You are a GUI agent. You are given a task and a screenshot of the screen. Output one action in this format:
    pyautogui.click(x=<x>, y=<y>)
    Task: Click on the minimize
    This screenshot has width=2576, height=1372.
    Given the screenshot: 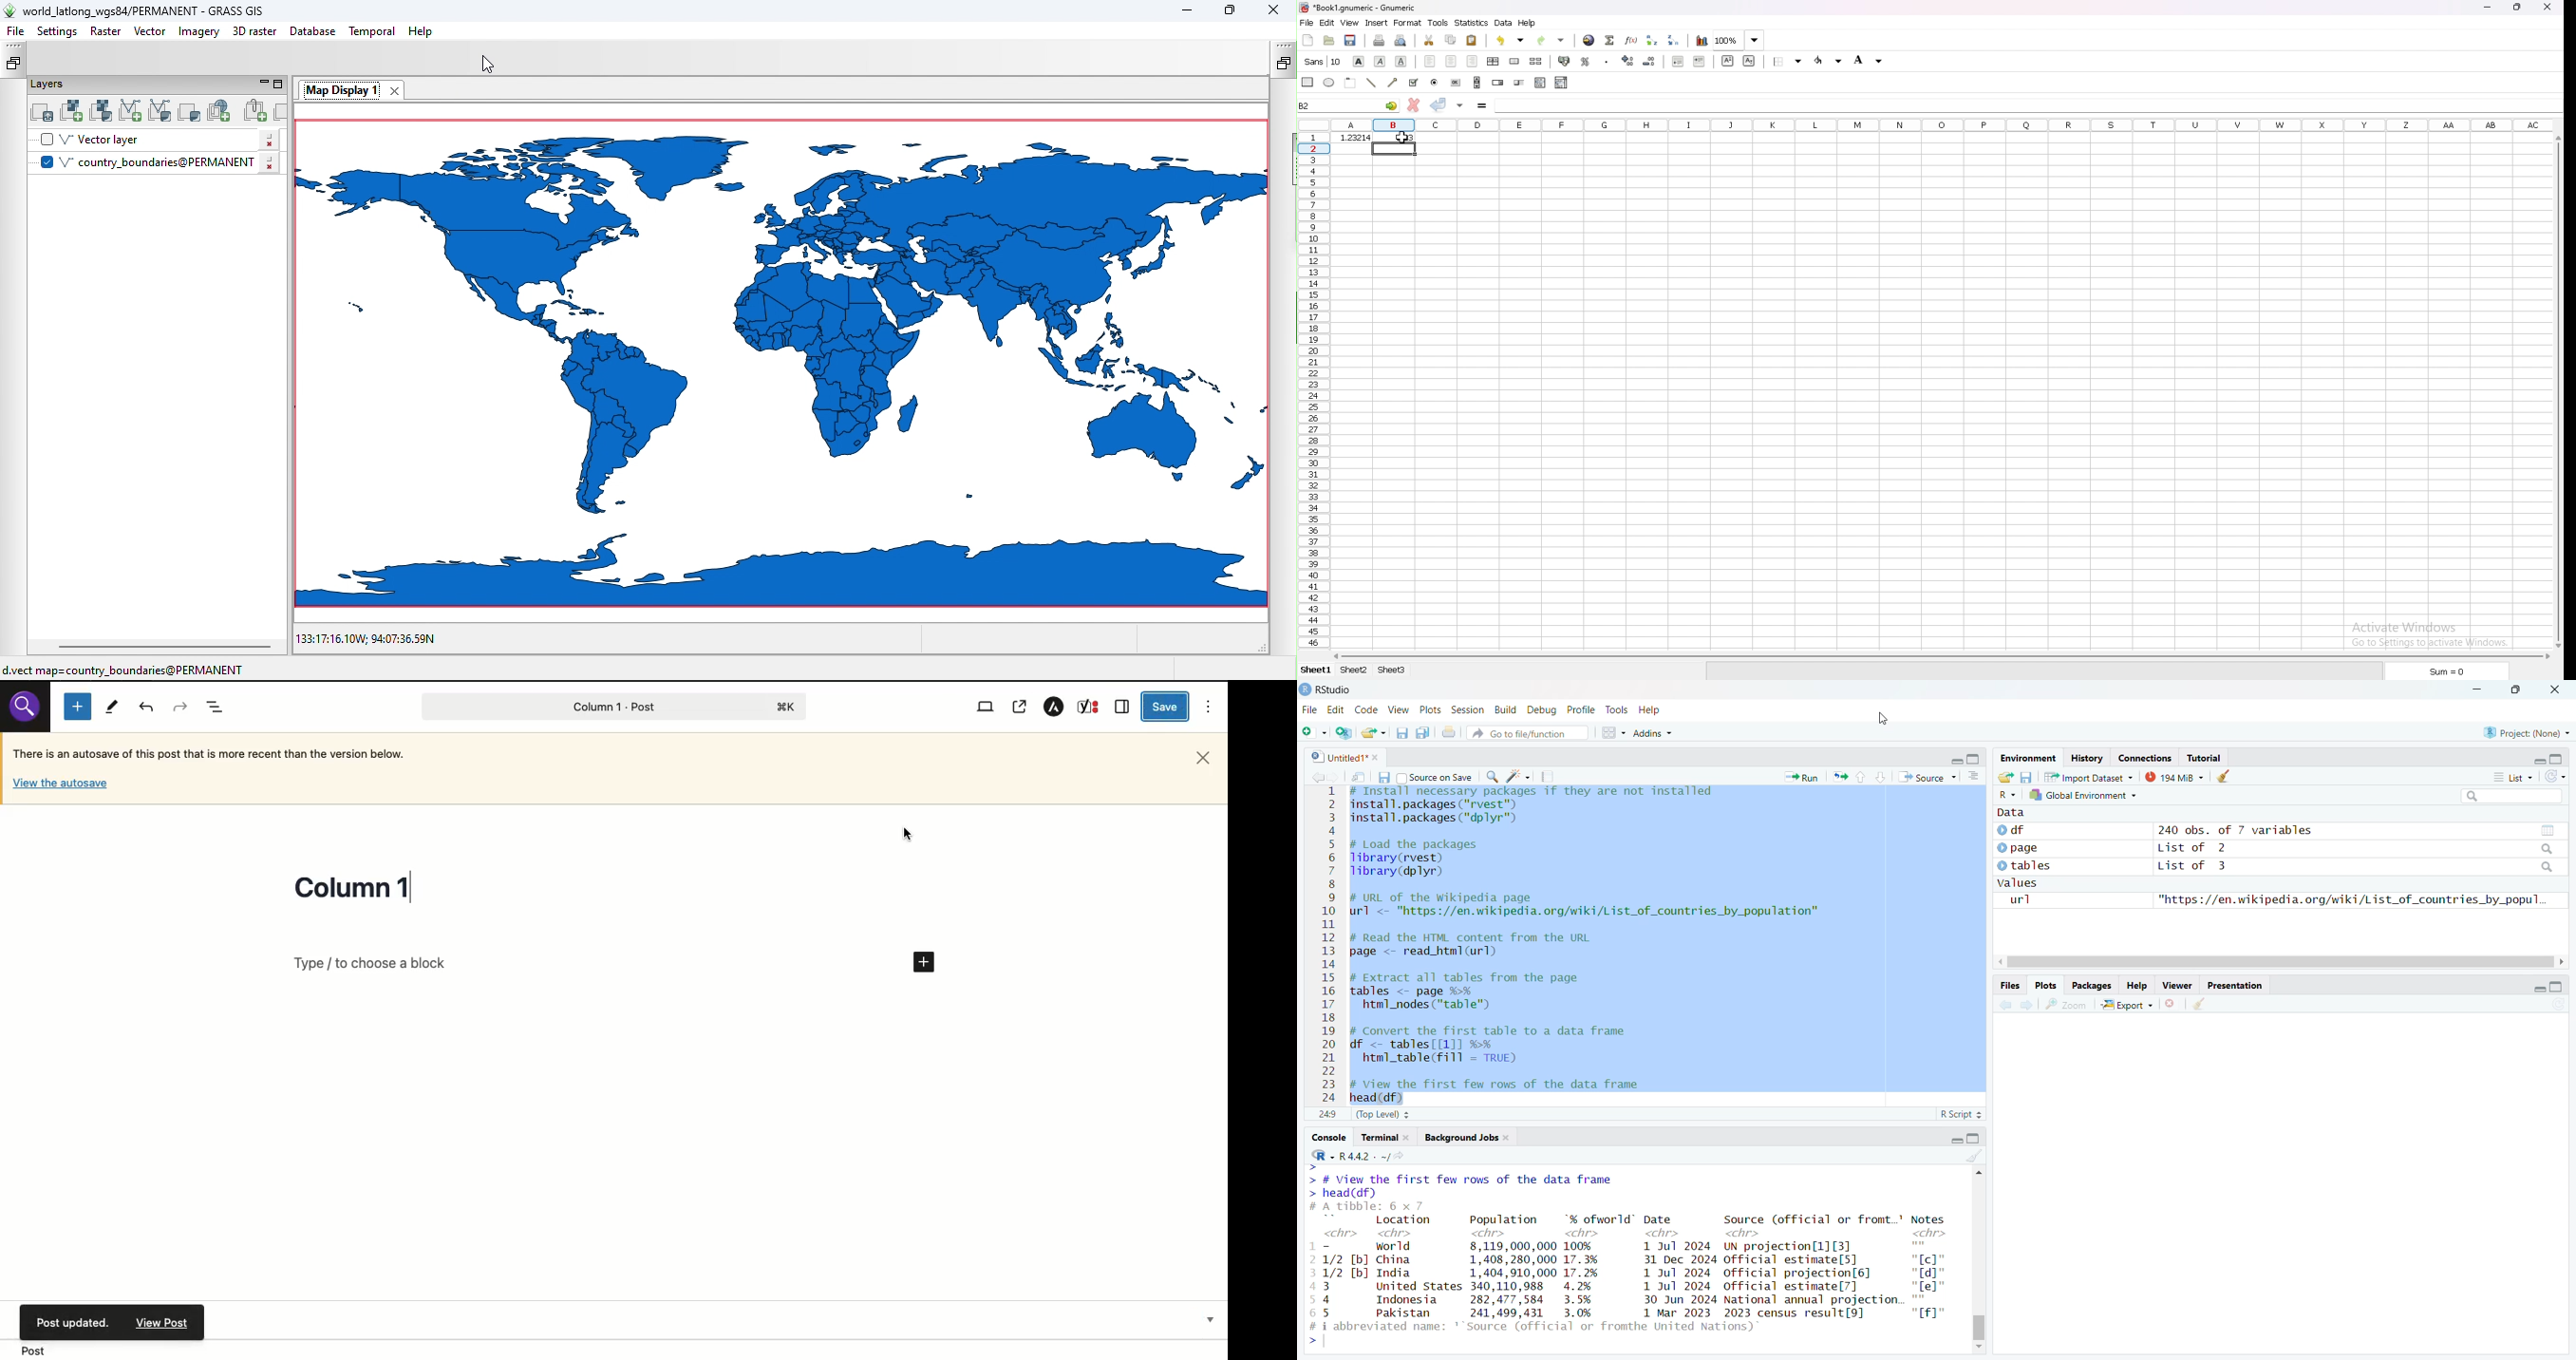 What is the action you would take?
    pyautogui.click(x=1956, y=761)
    